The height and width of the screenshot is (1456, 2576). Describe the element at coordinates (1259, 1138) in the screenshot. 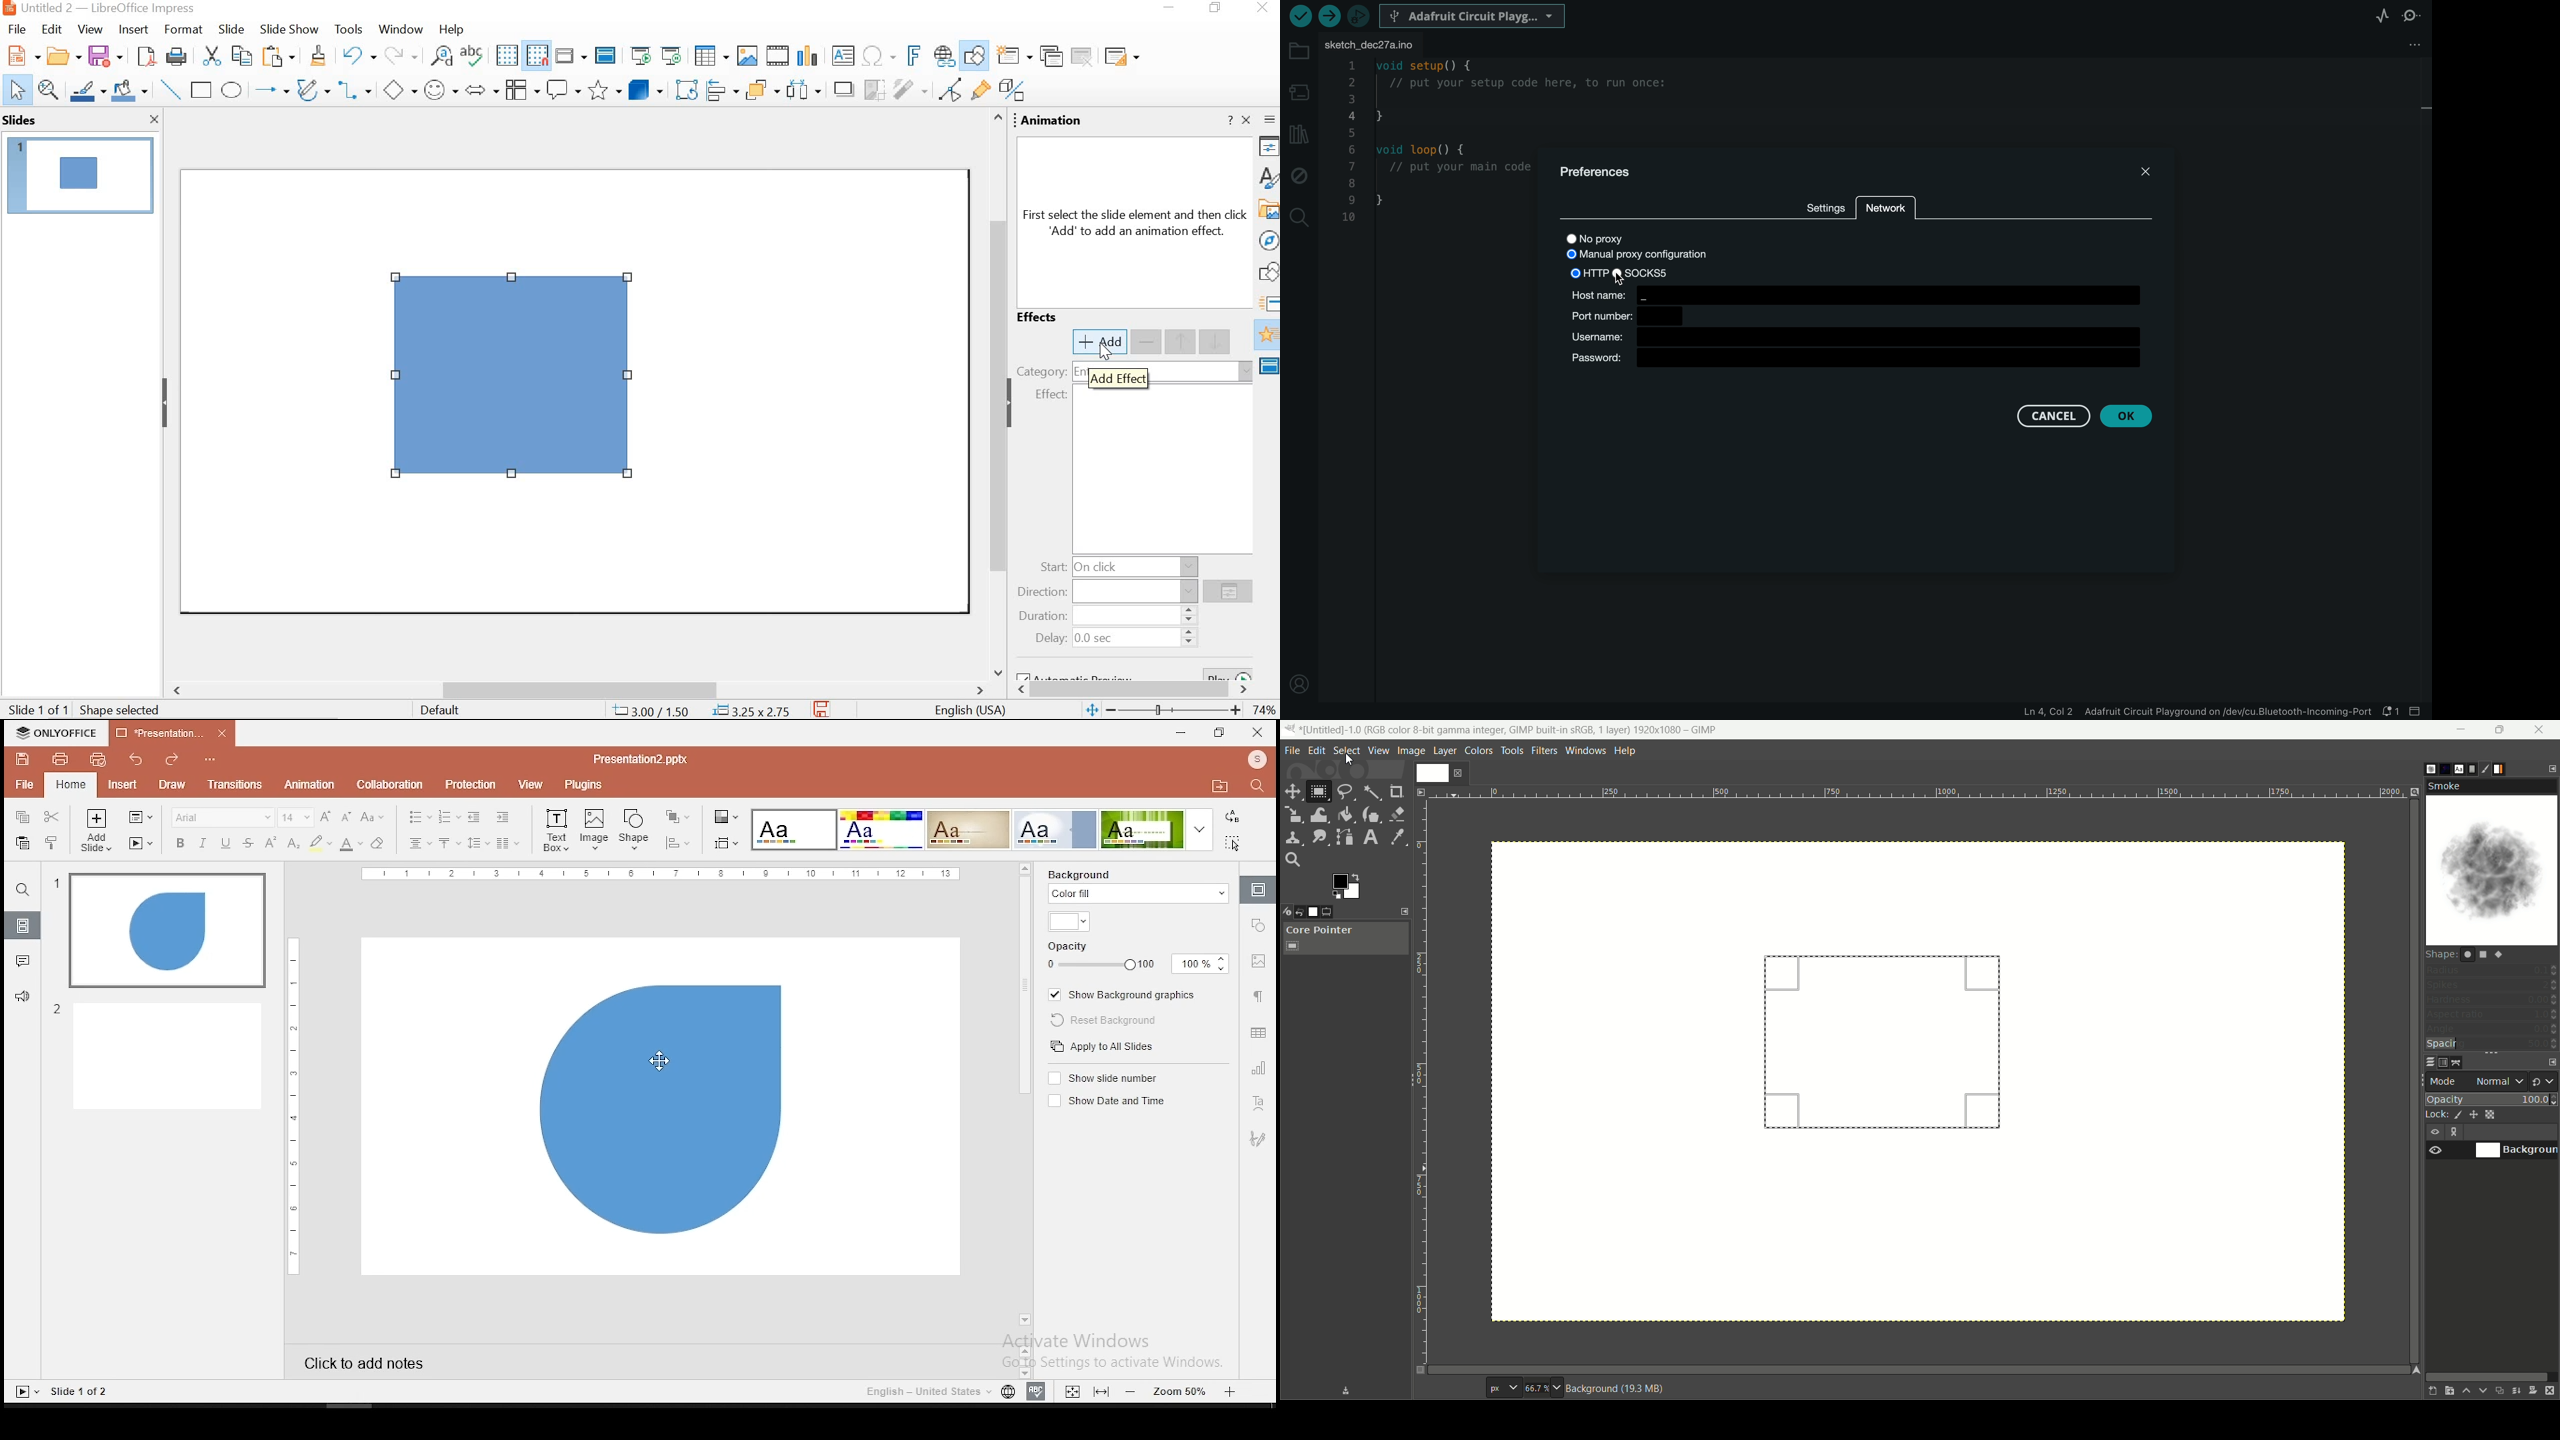

I see `` at that location.